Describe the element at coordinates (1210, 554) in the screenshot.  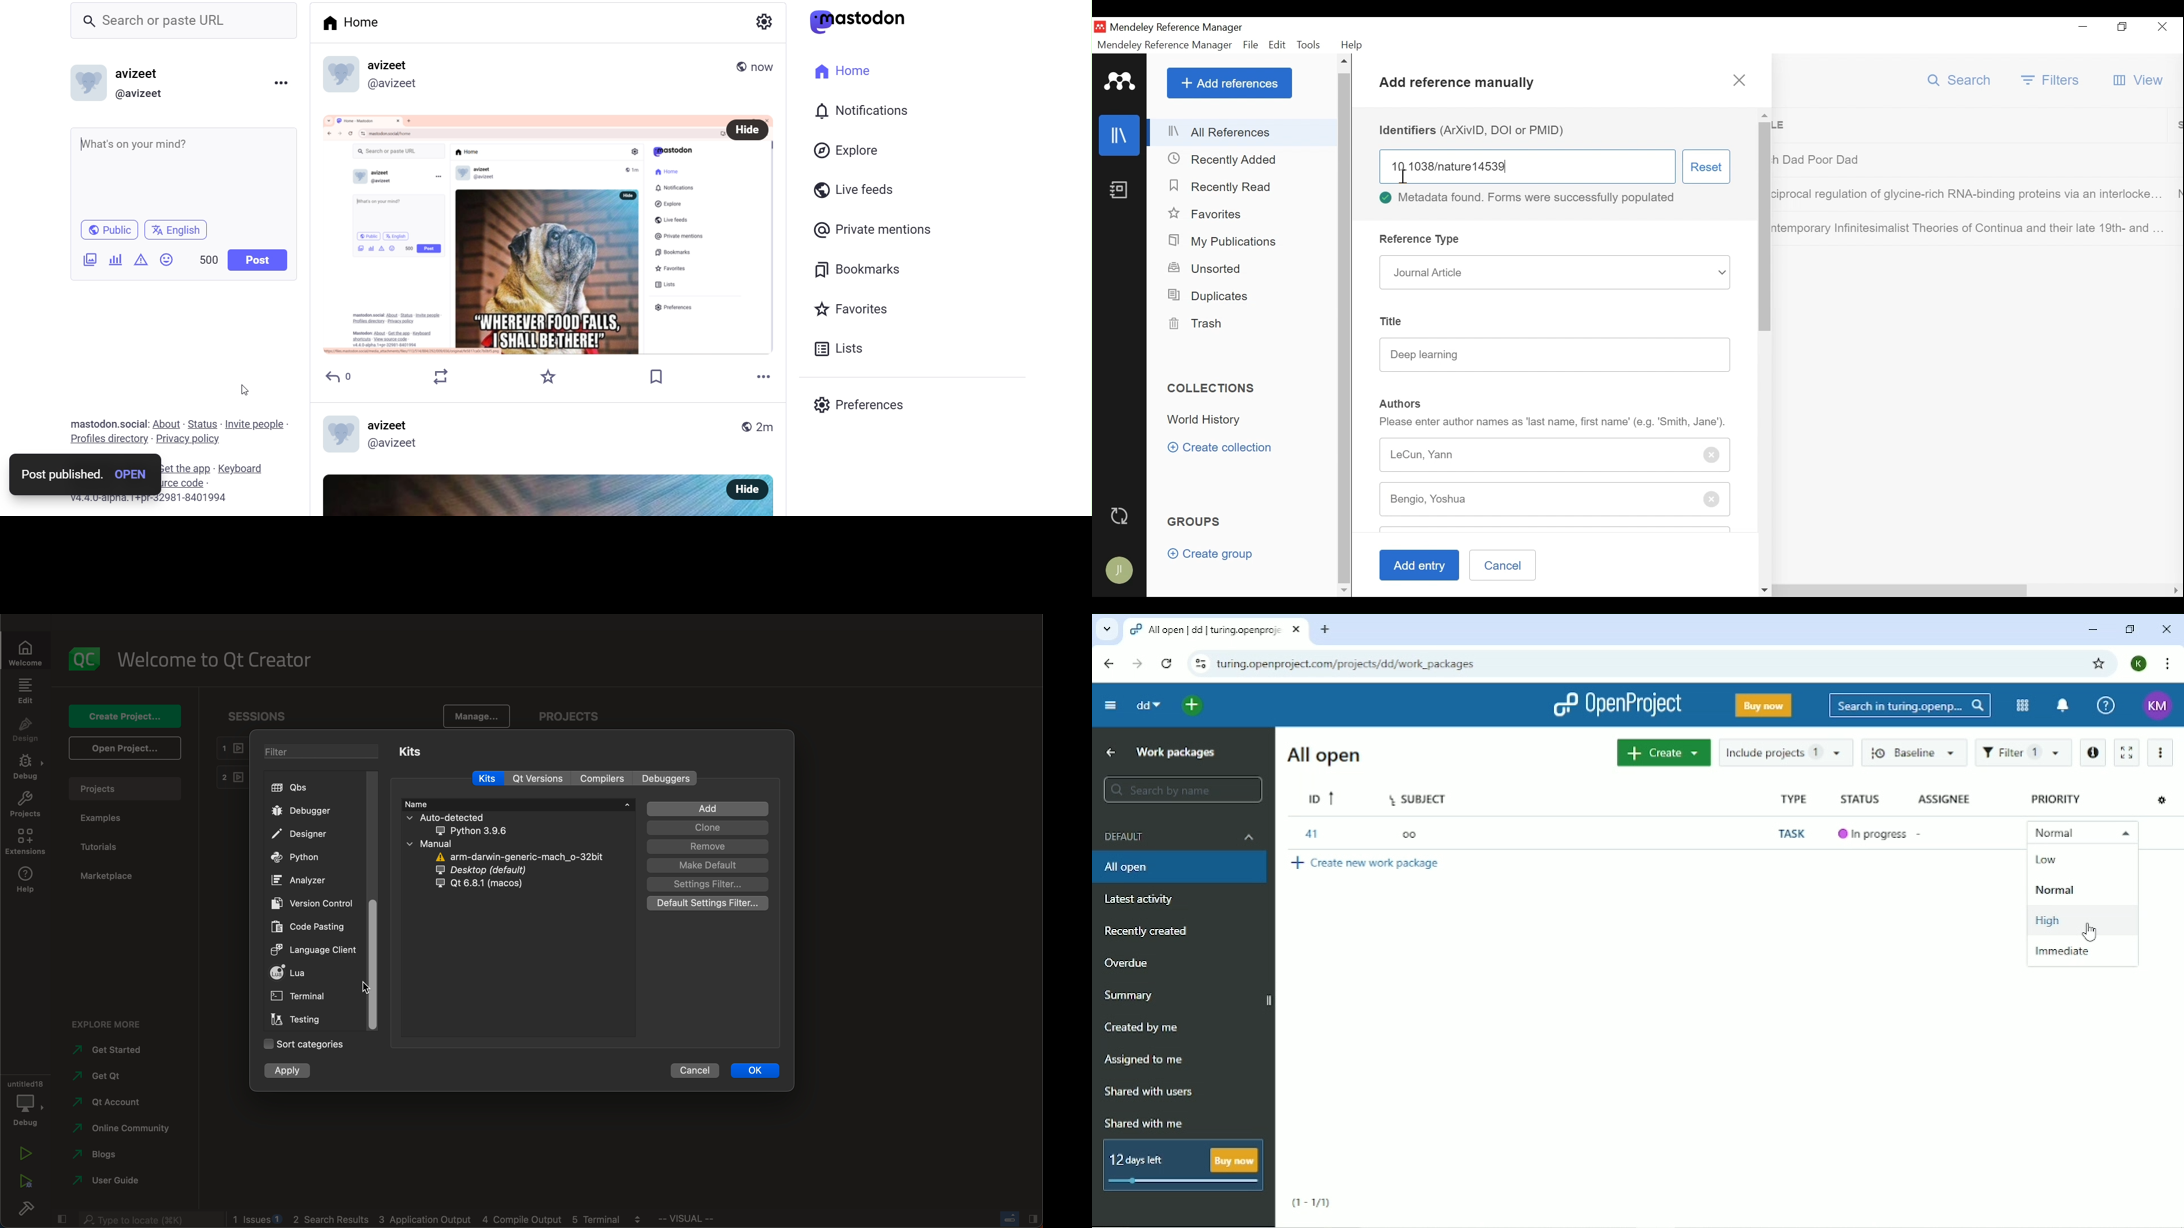
I see `Create group` at that location.